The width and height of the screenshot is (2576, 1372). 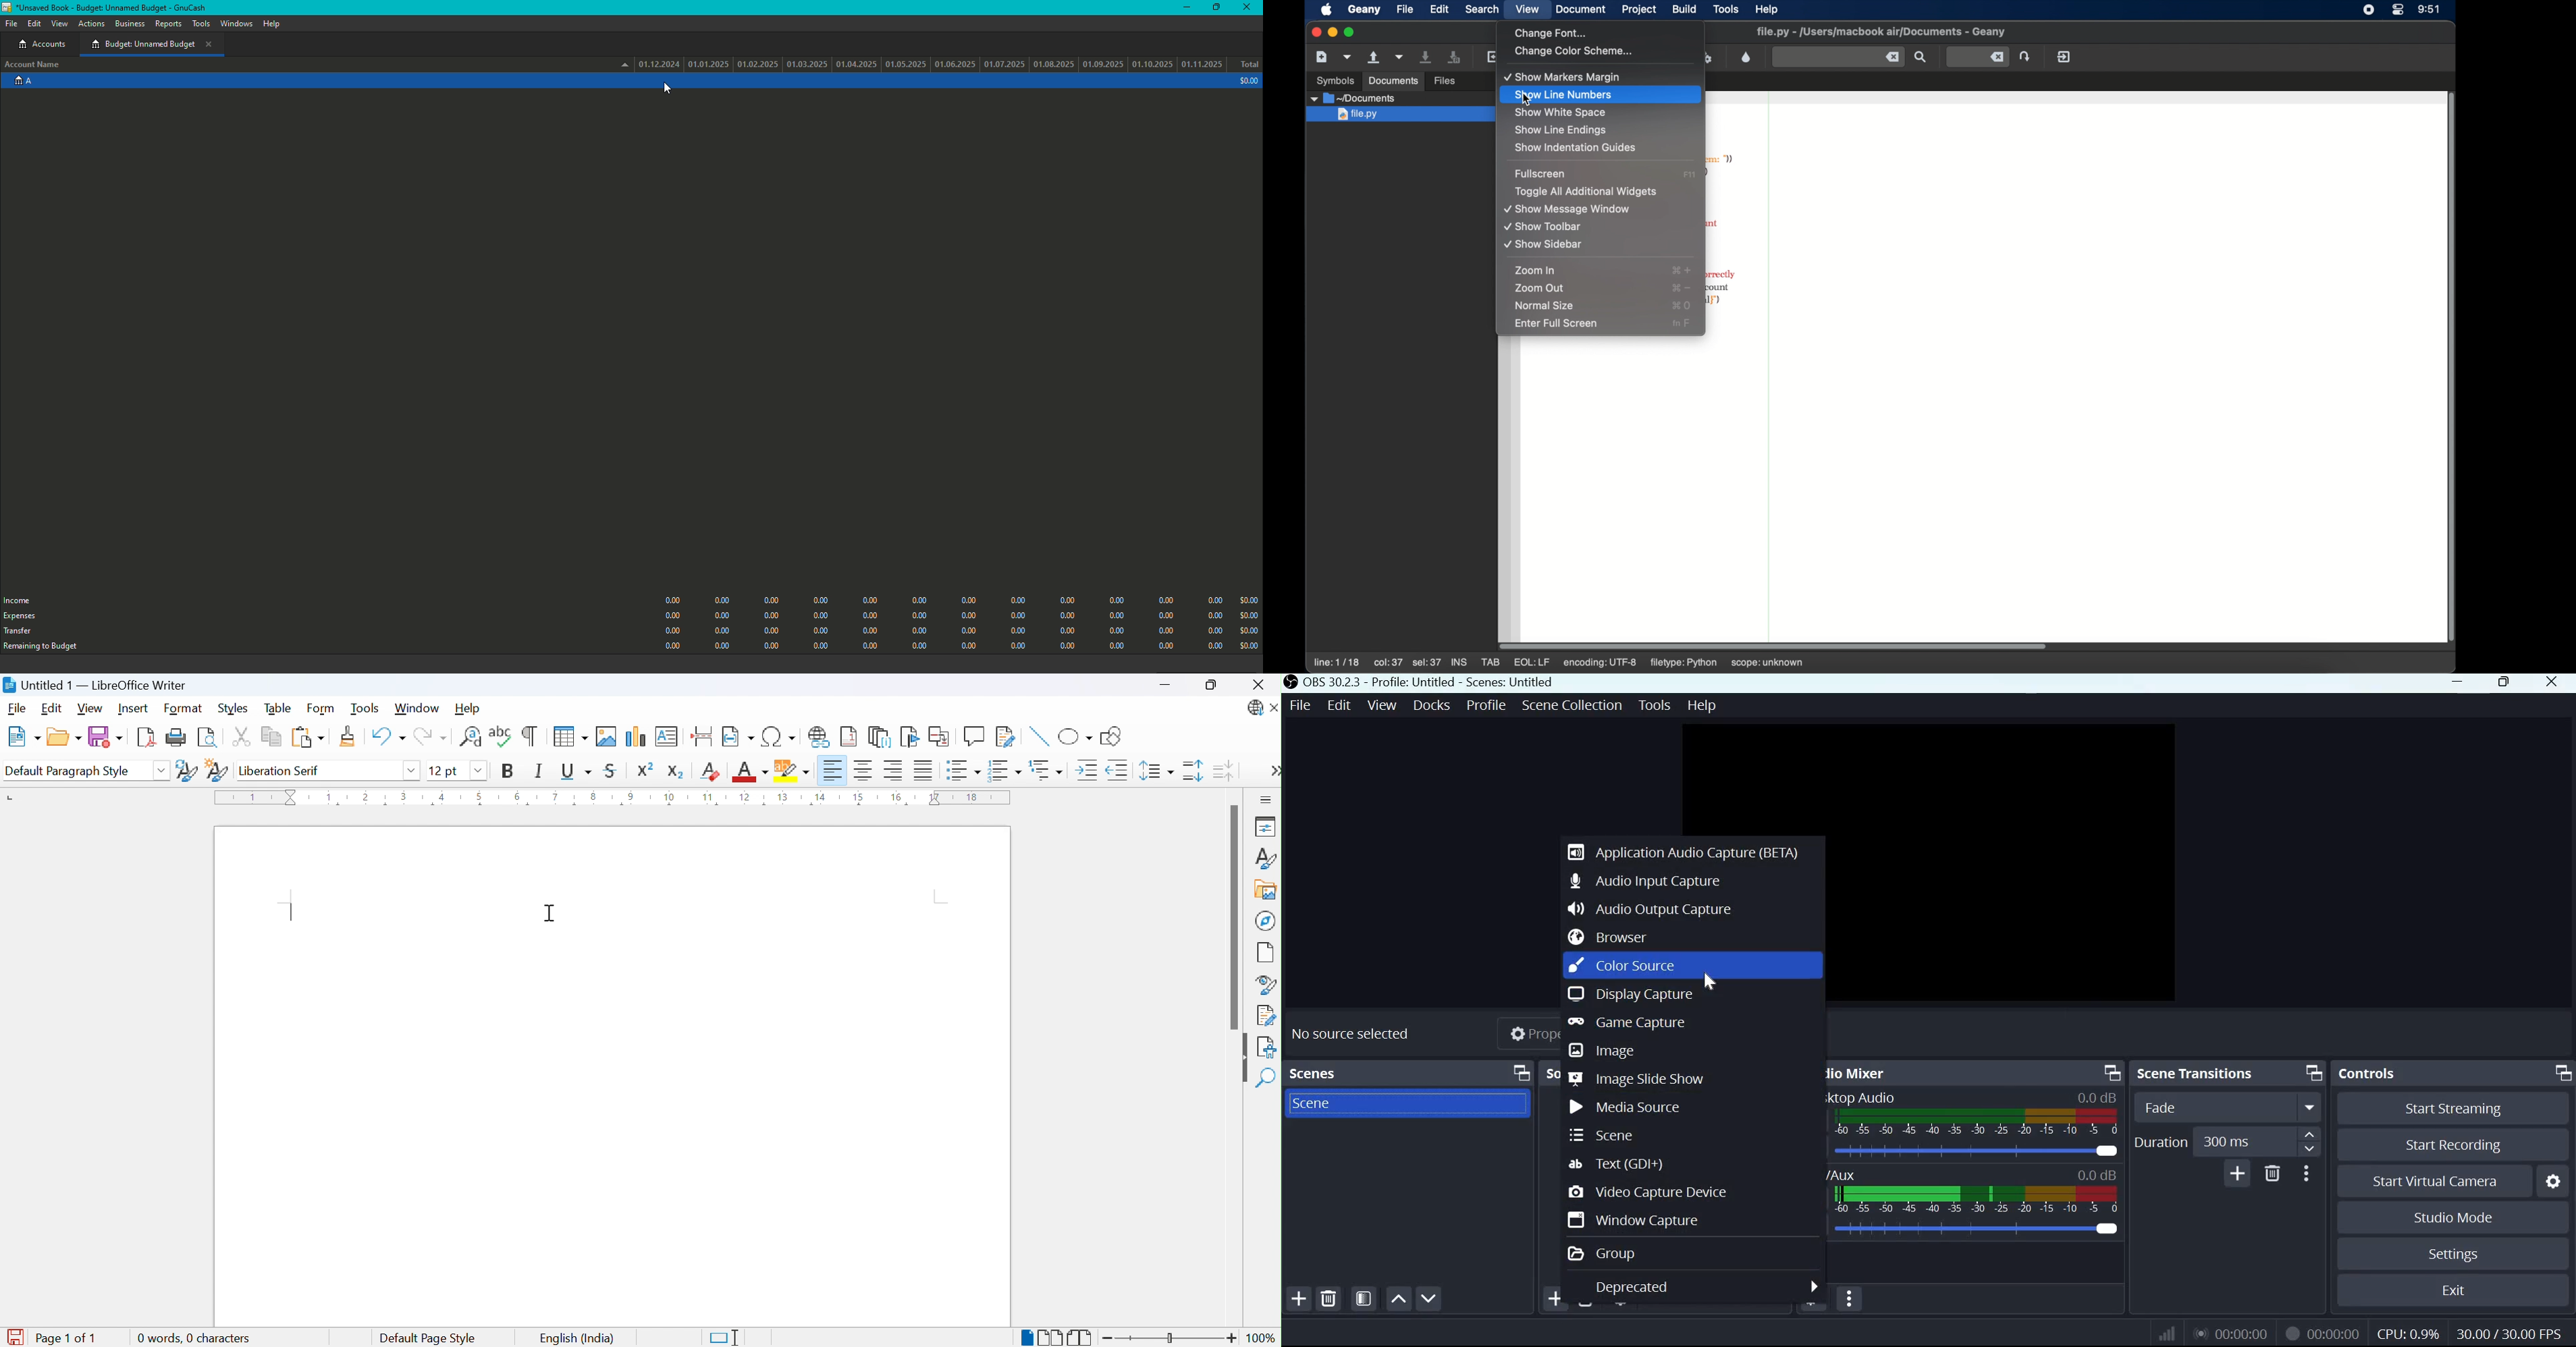 What do you see at coordinates (471, 736) in the screenshot?
I see `Find and replace` at bounding box center [471, 736].